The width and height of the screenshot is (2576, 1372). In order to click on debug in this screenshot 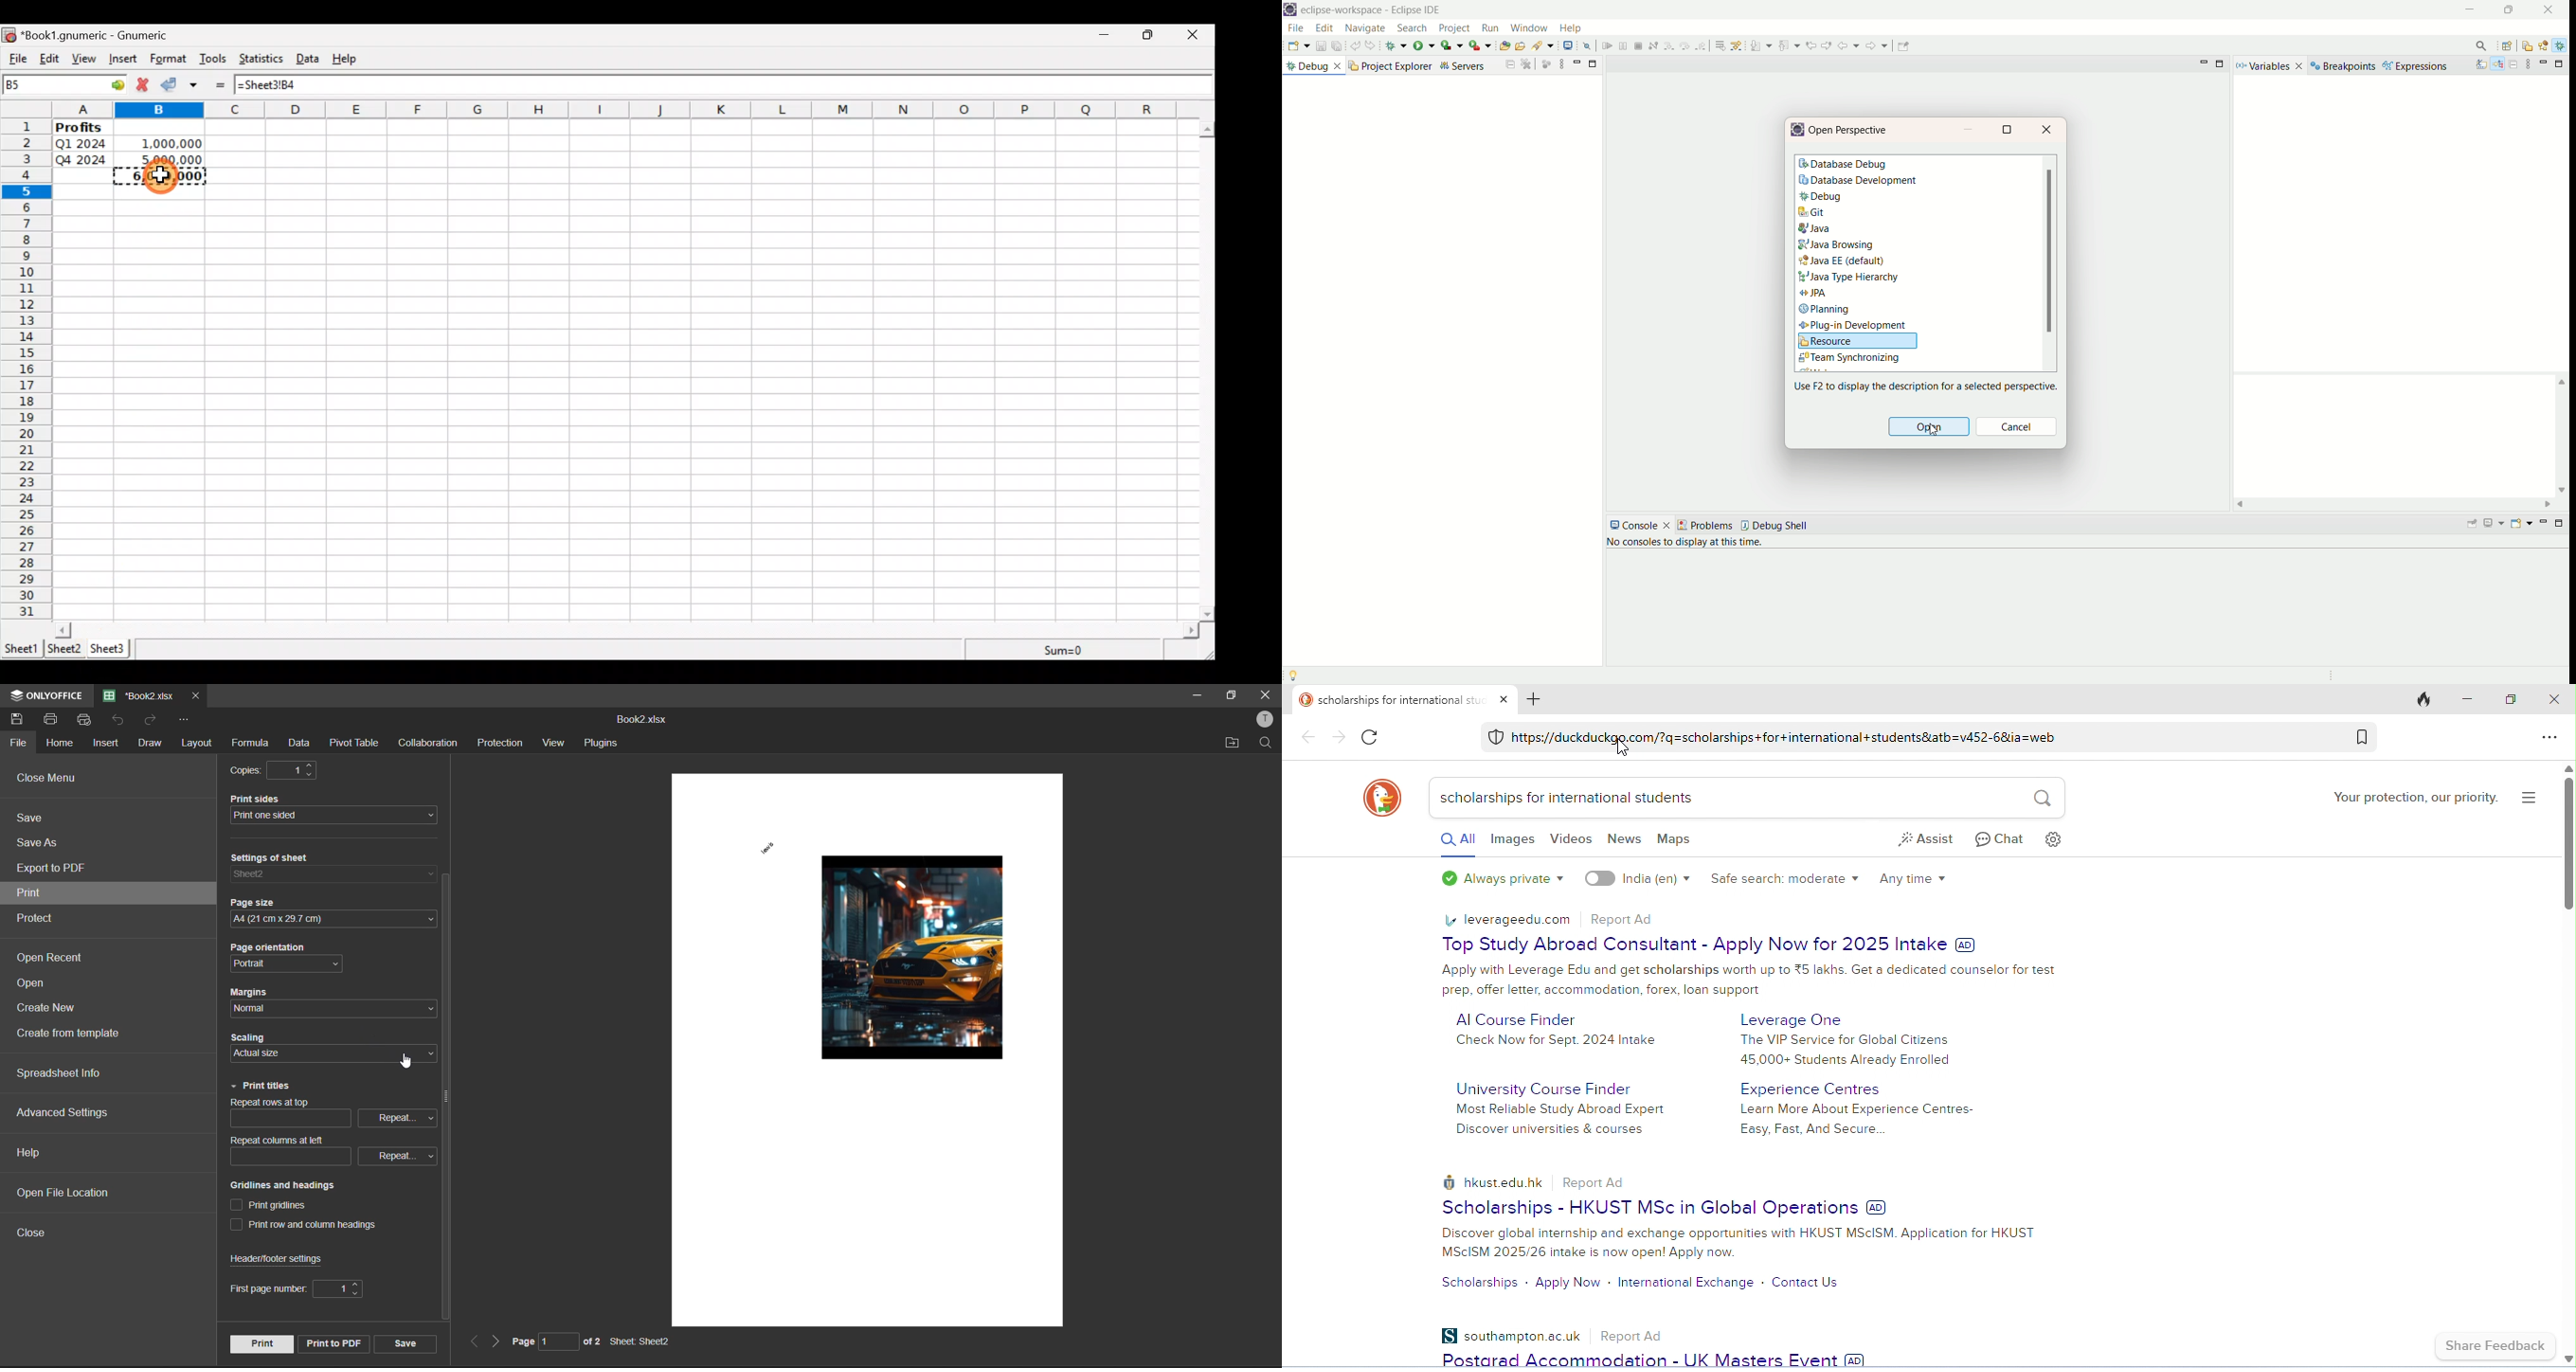, I will do `click(1397, 46)`.